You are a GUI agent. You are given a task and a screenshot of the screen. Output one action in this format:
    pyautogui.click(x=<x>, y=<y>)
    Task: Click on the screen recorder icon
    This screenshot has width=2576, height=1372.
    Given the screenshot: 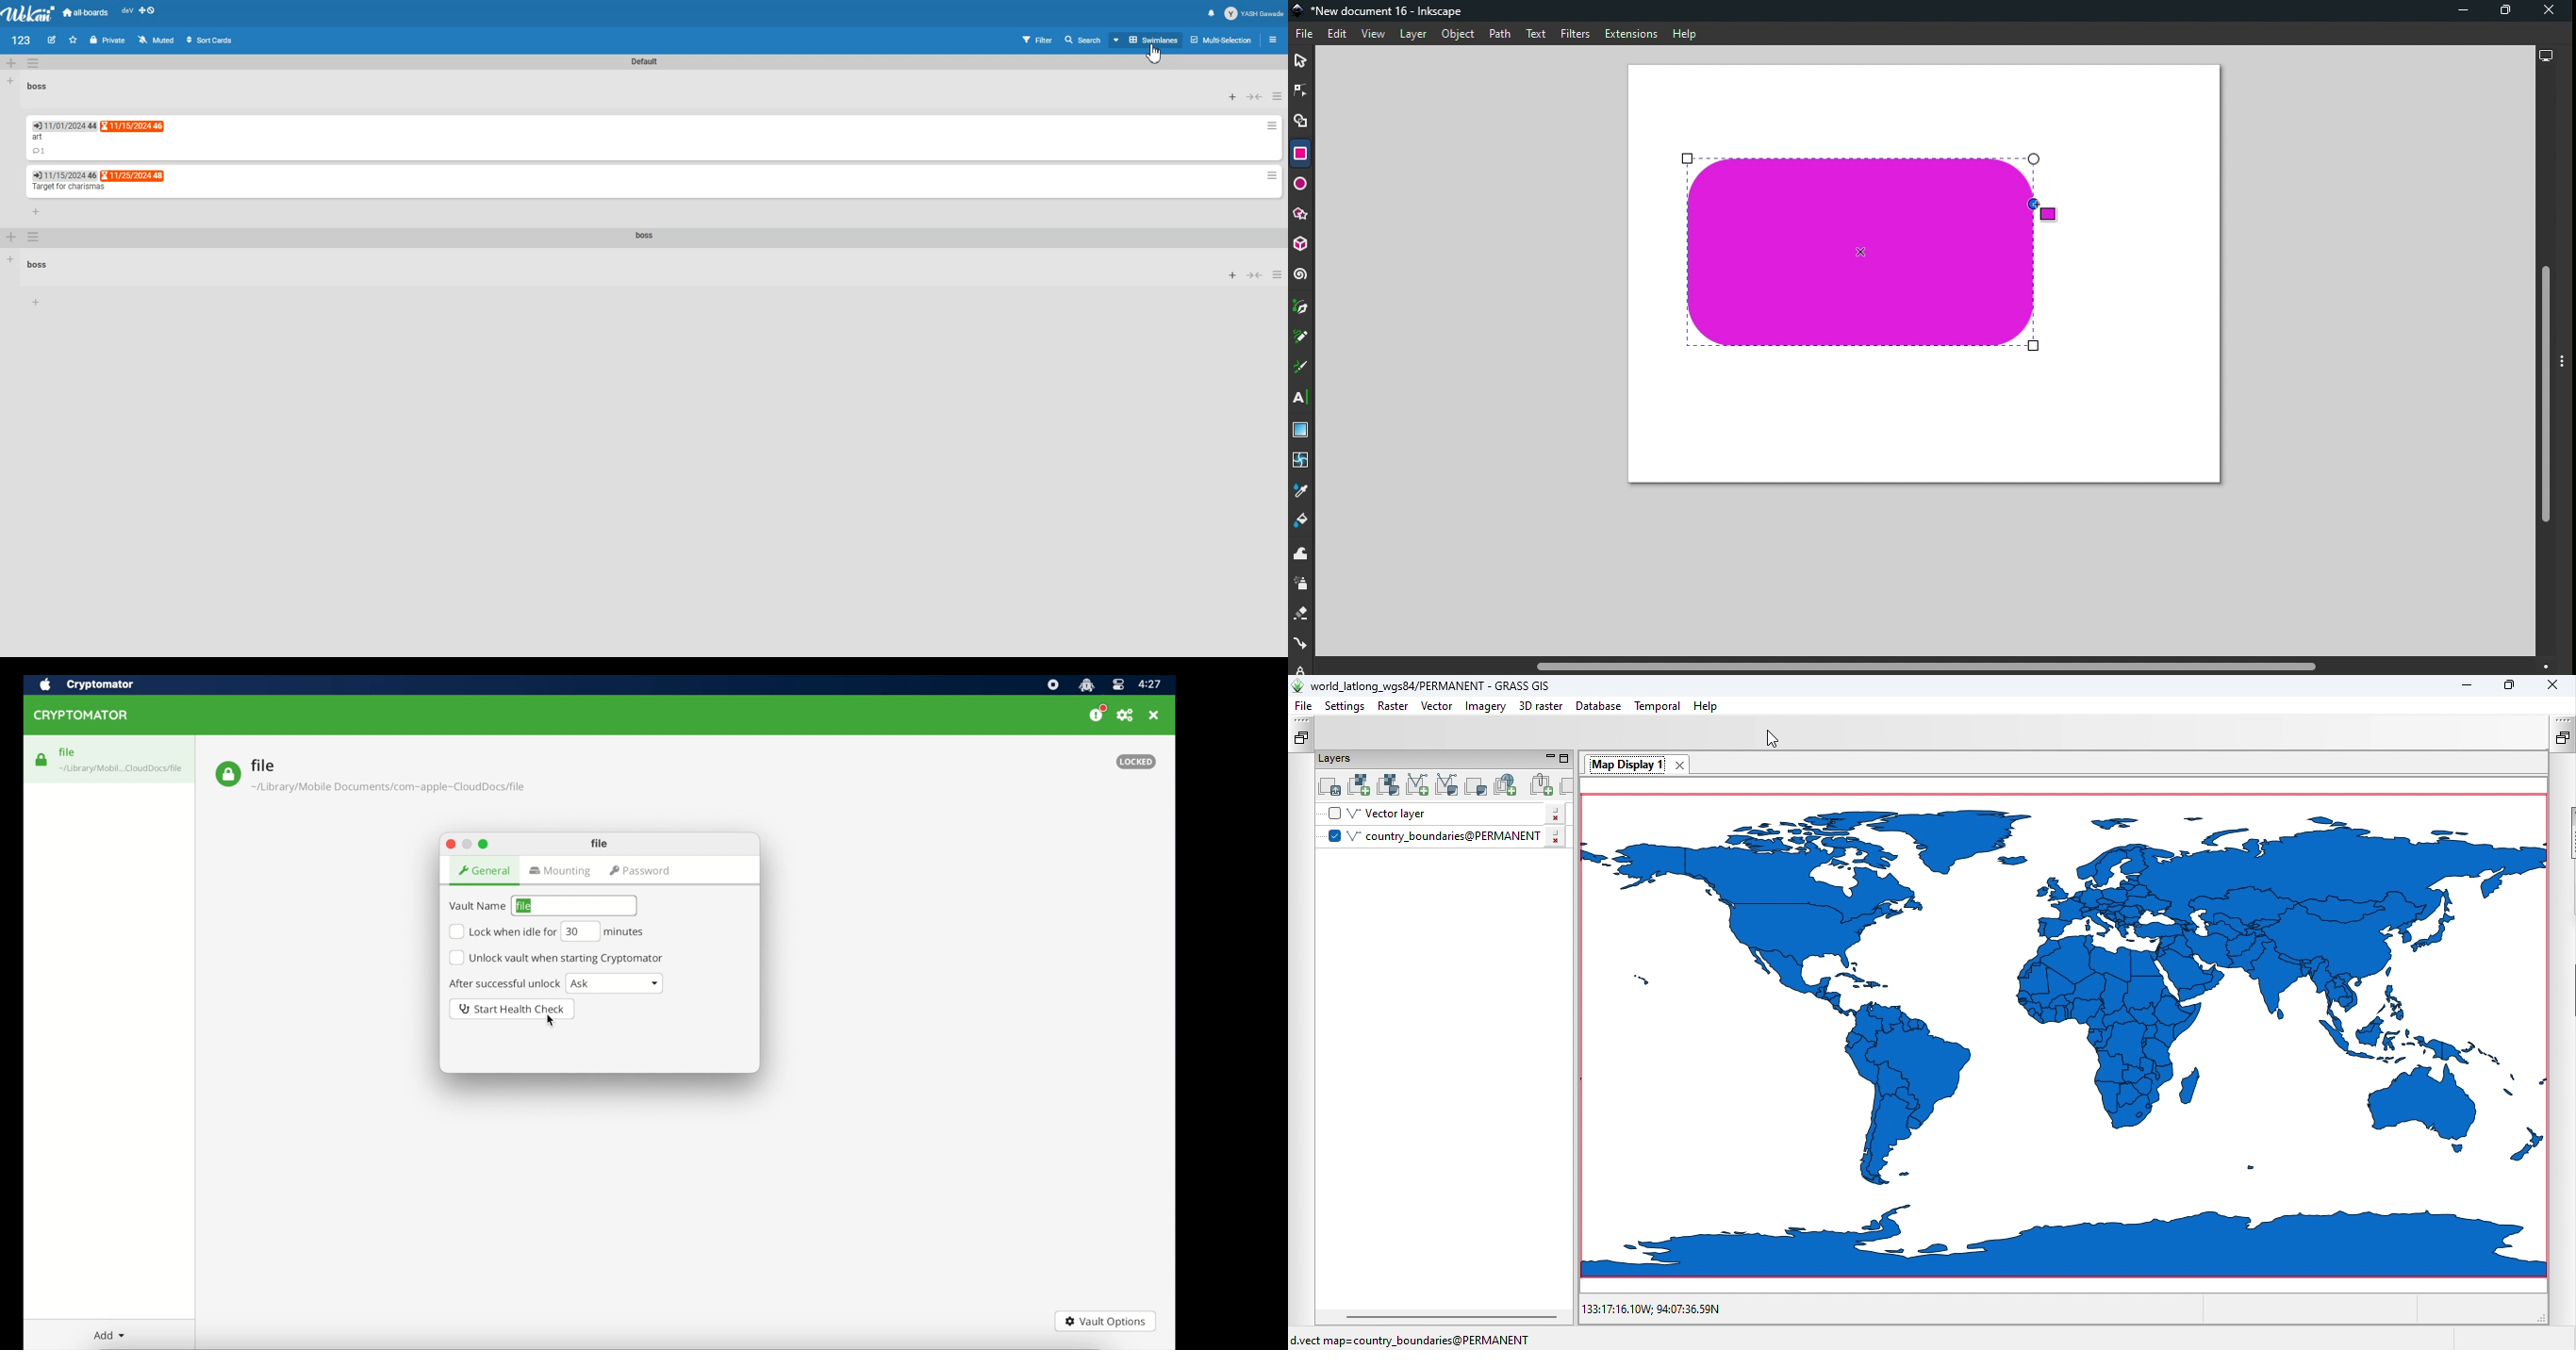 What is the action you would take?
    pyautogui.click(x=1053, y=685)
    